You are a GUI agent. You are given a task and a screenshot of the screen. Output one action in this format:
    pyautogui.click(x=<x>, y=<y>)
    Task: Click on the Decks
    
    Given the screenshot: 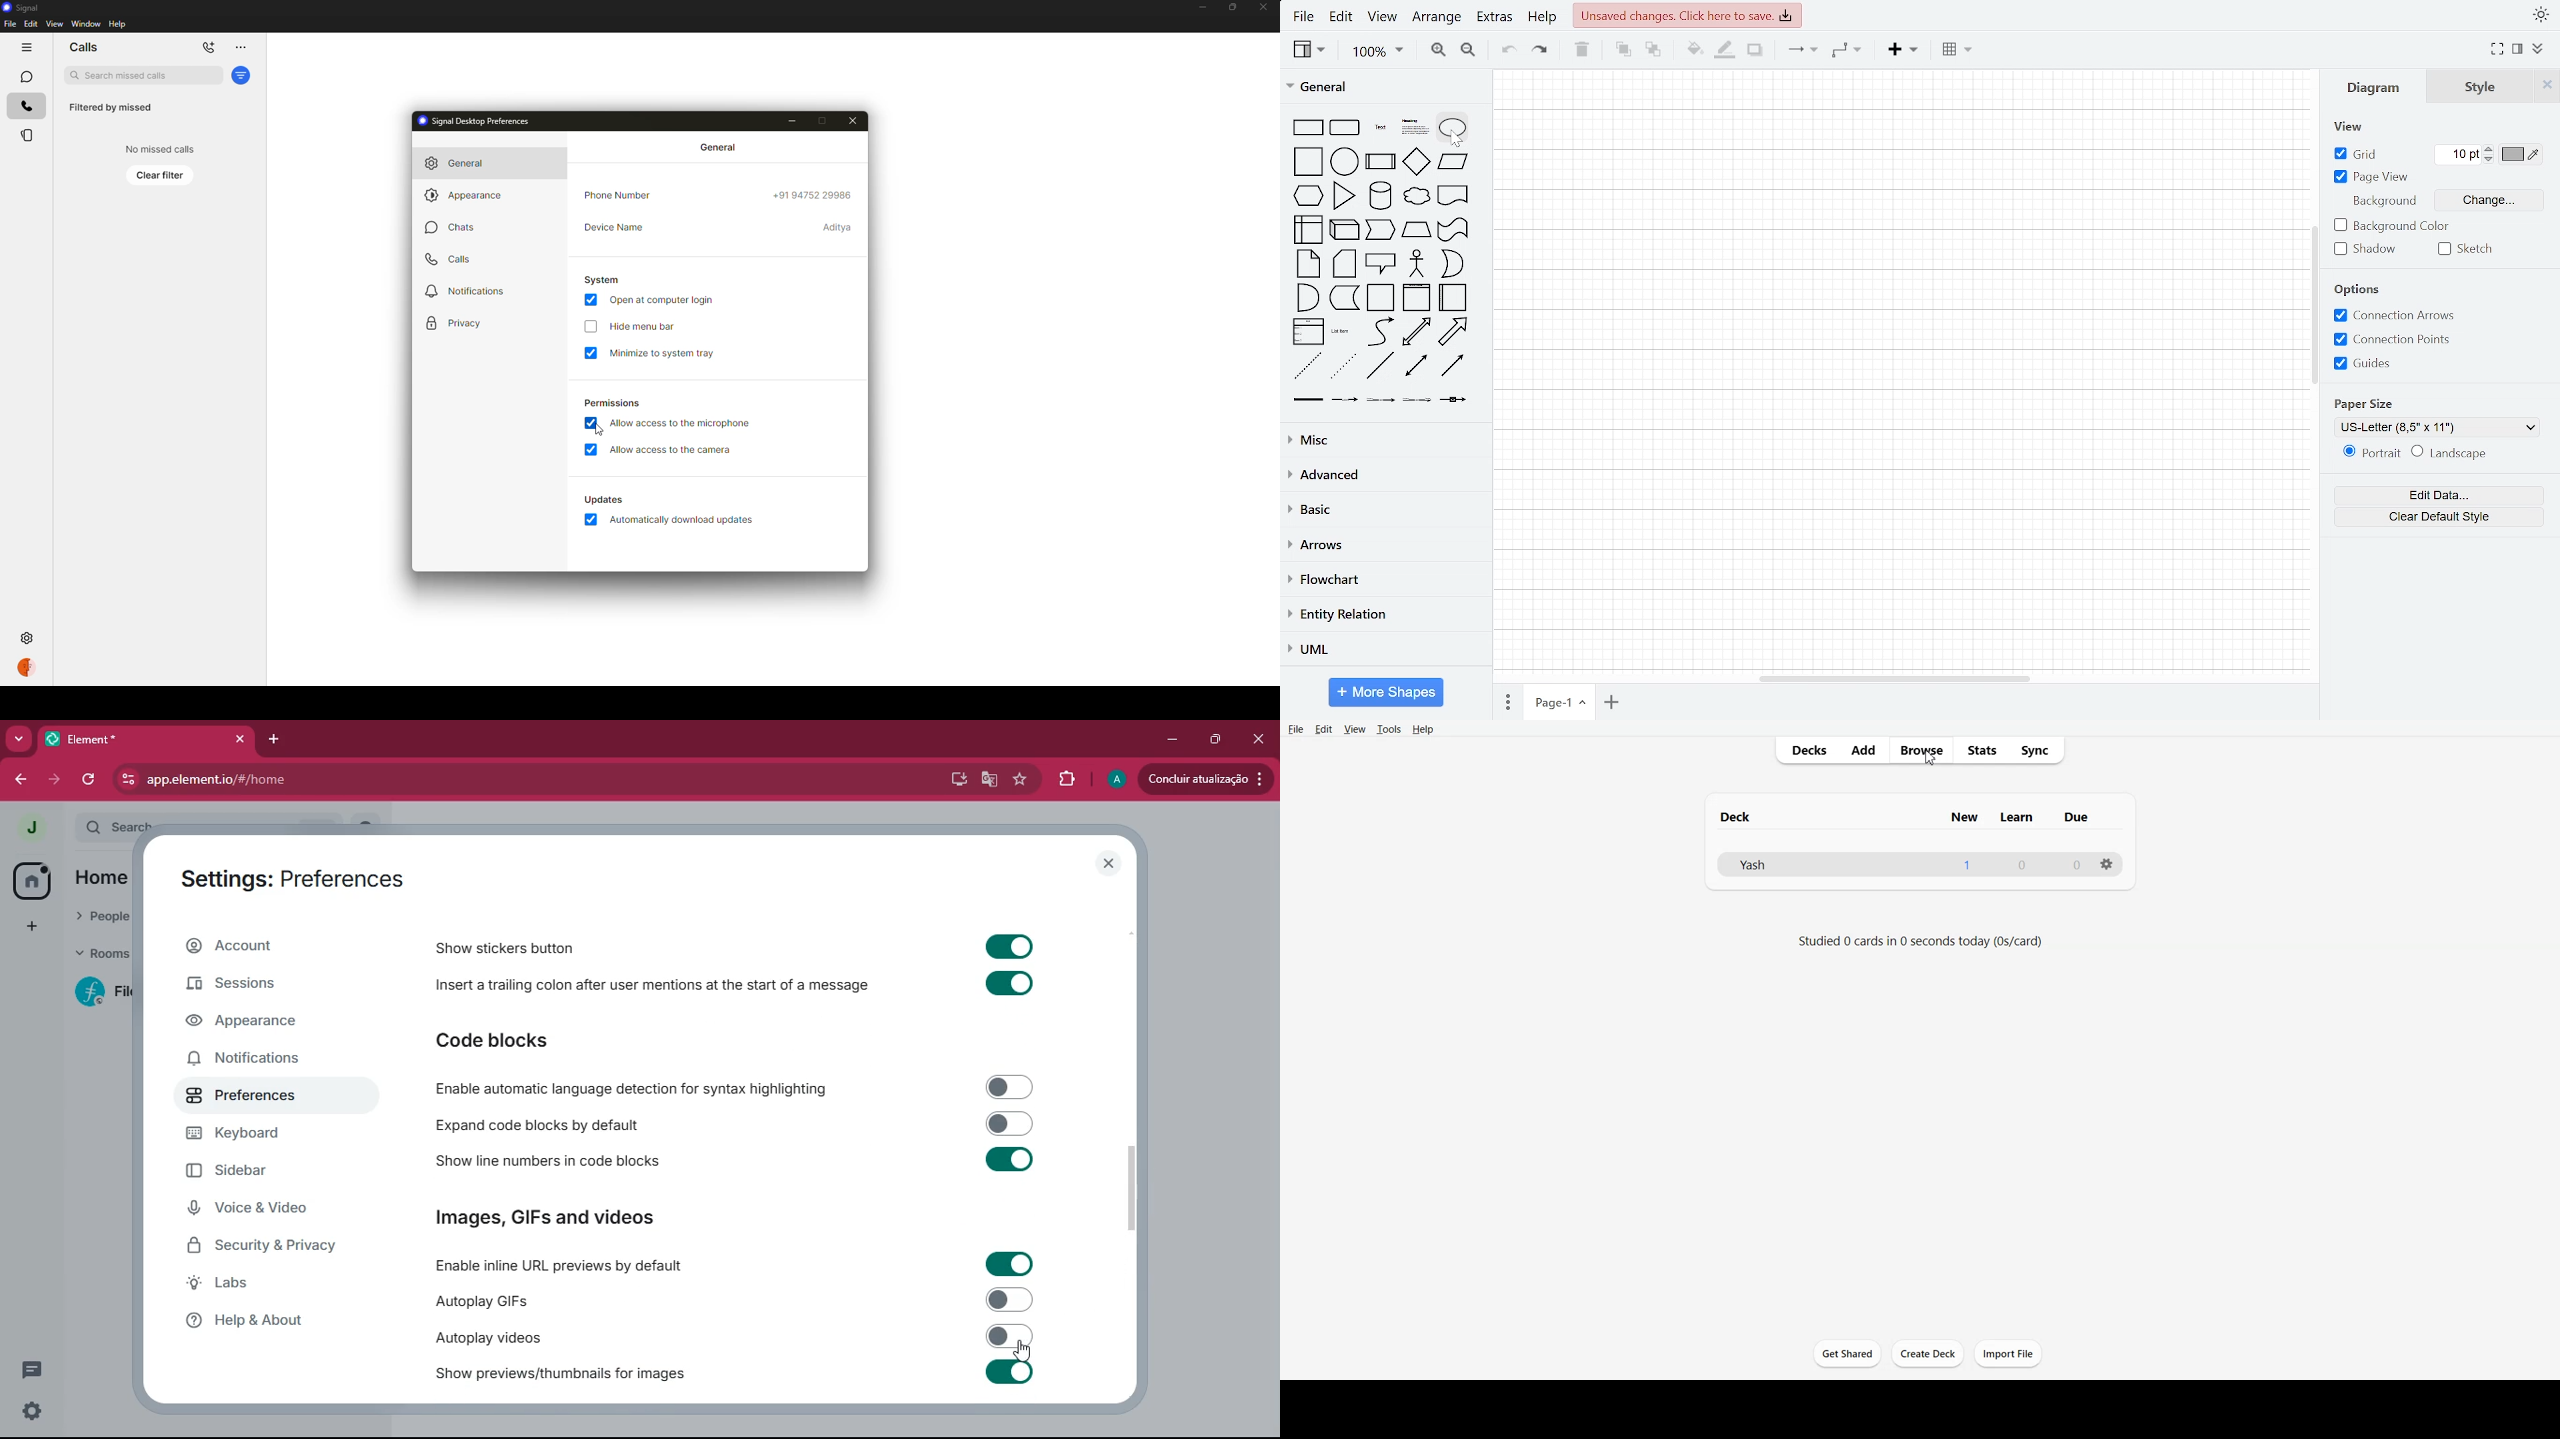 What is the action you would take?
    pyautogui.click(x=1806, y=751)
    